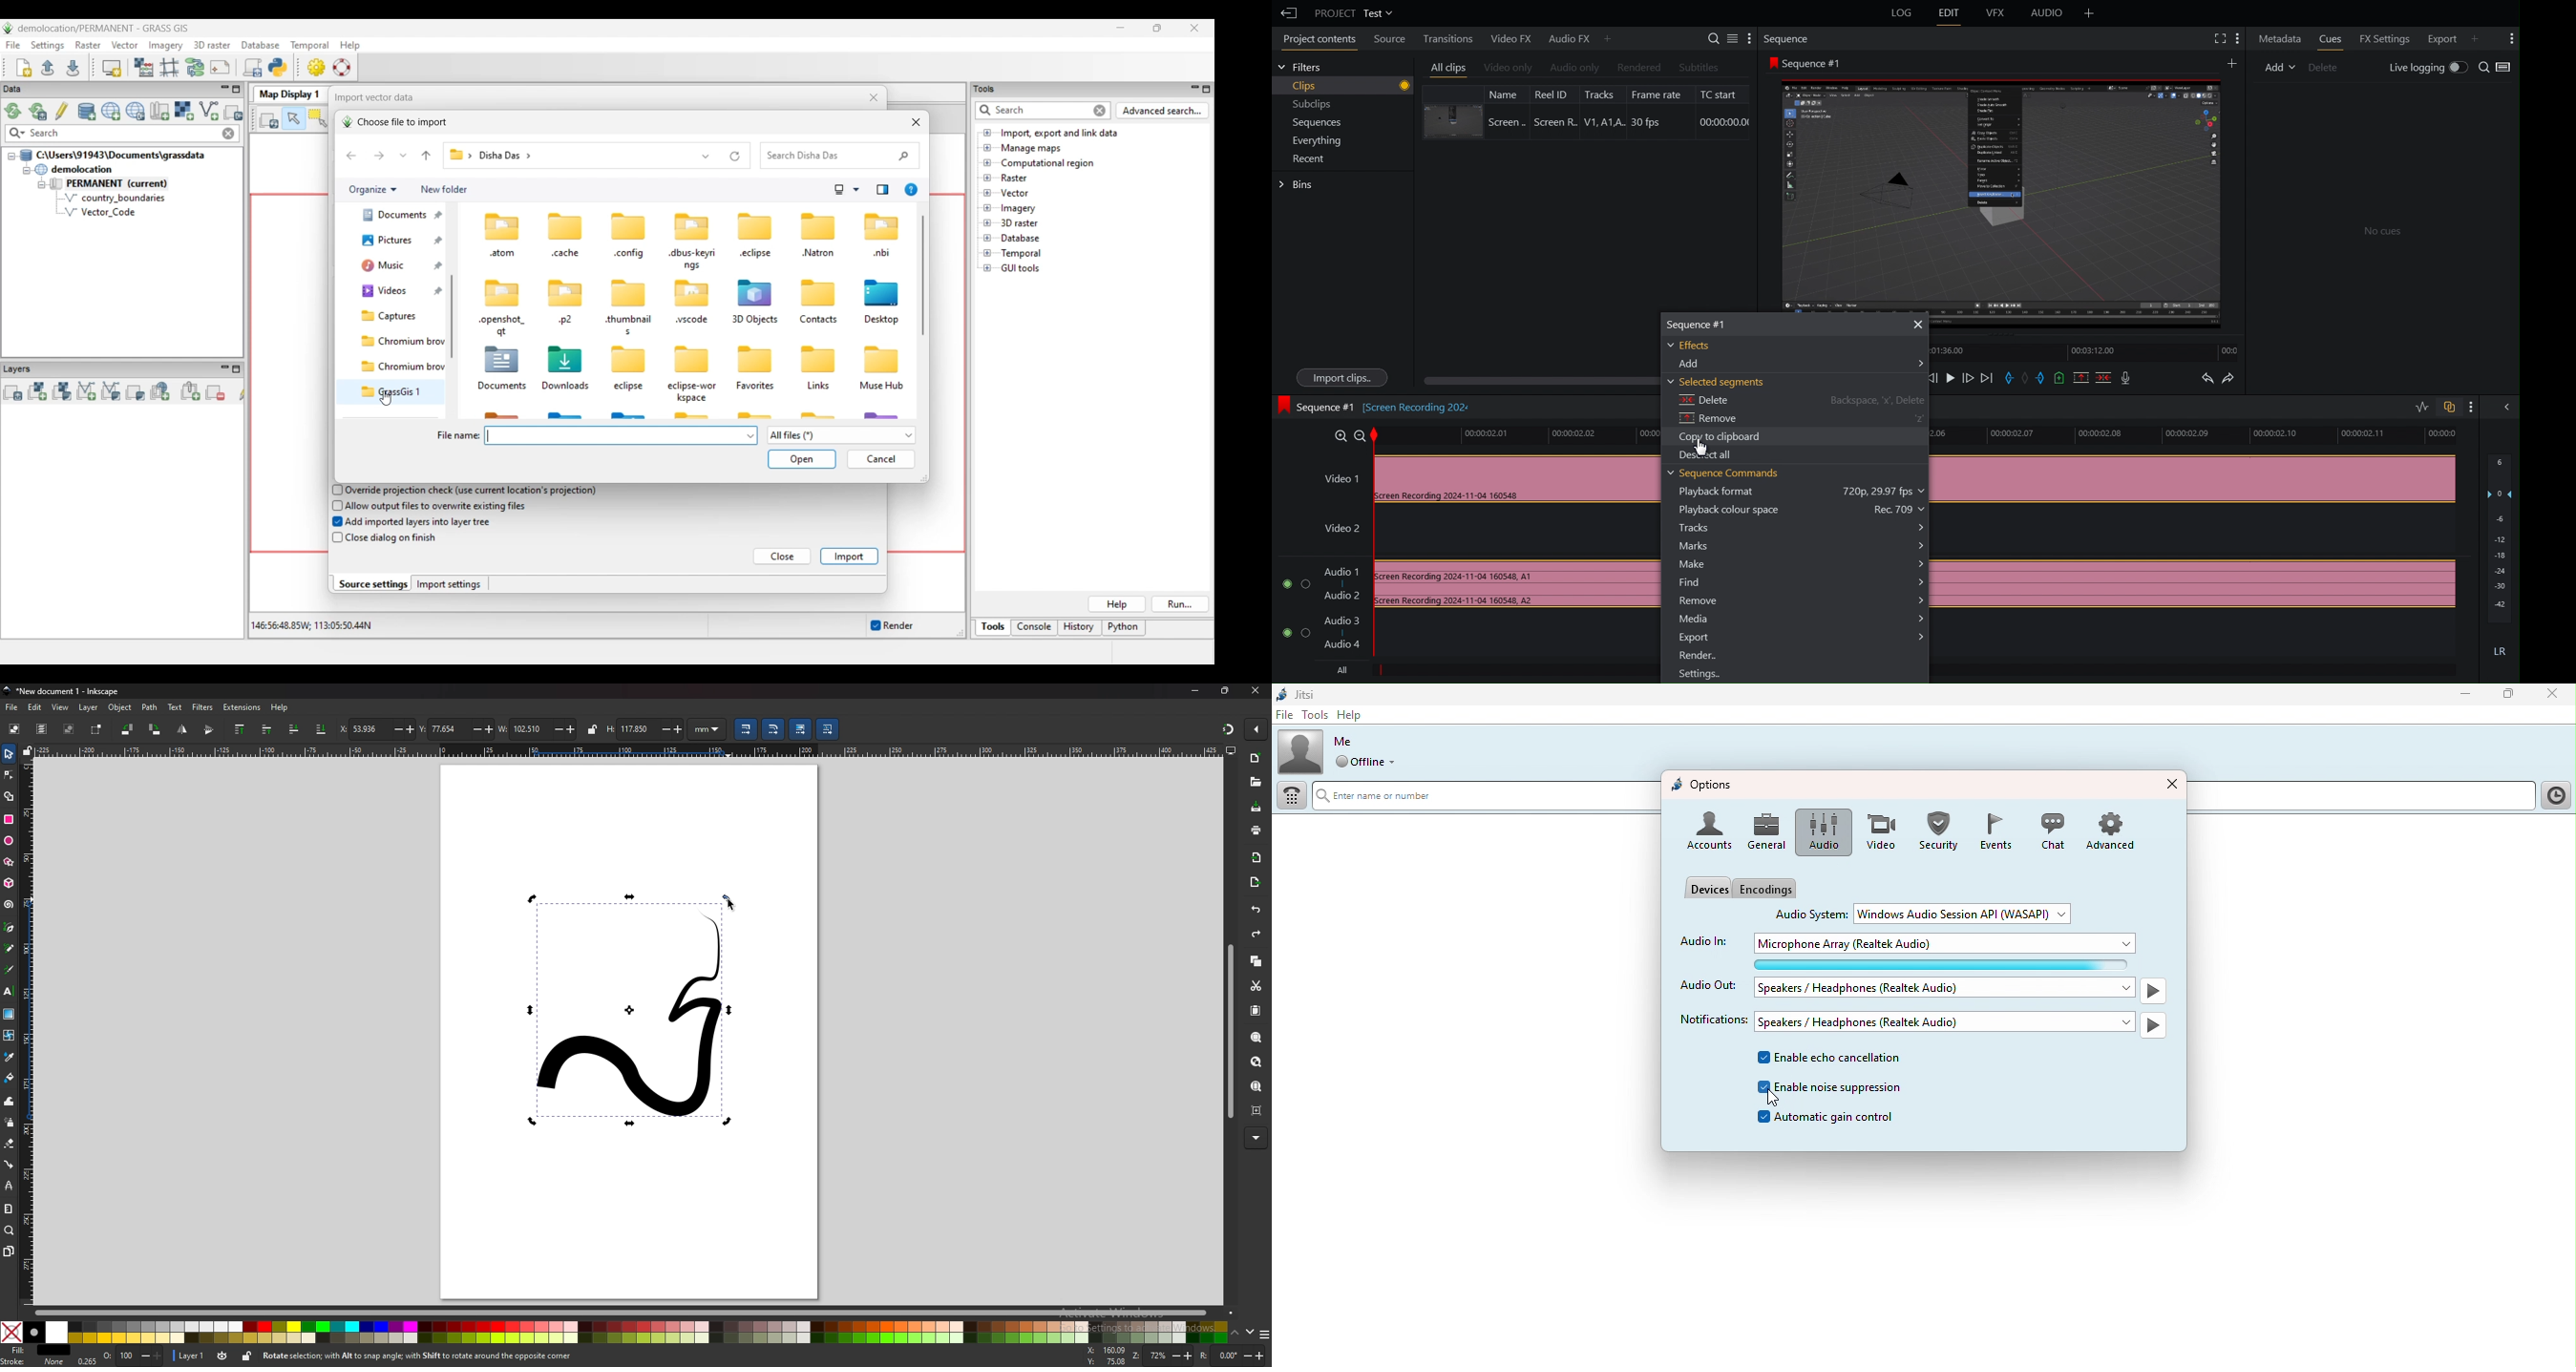  I want to click on Recent, so click(1306, 158).